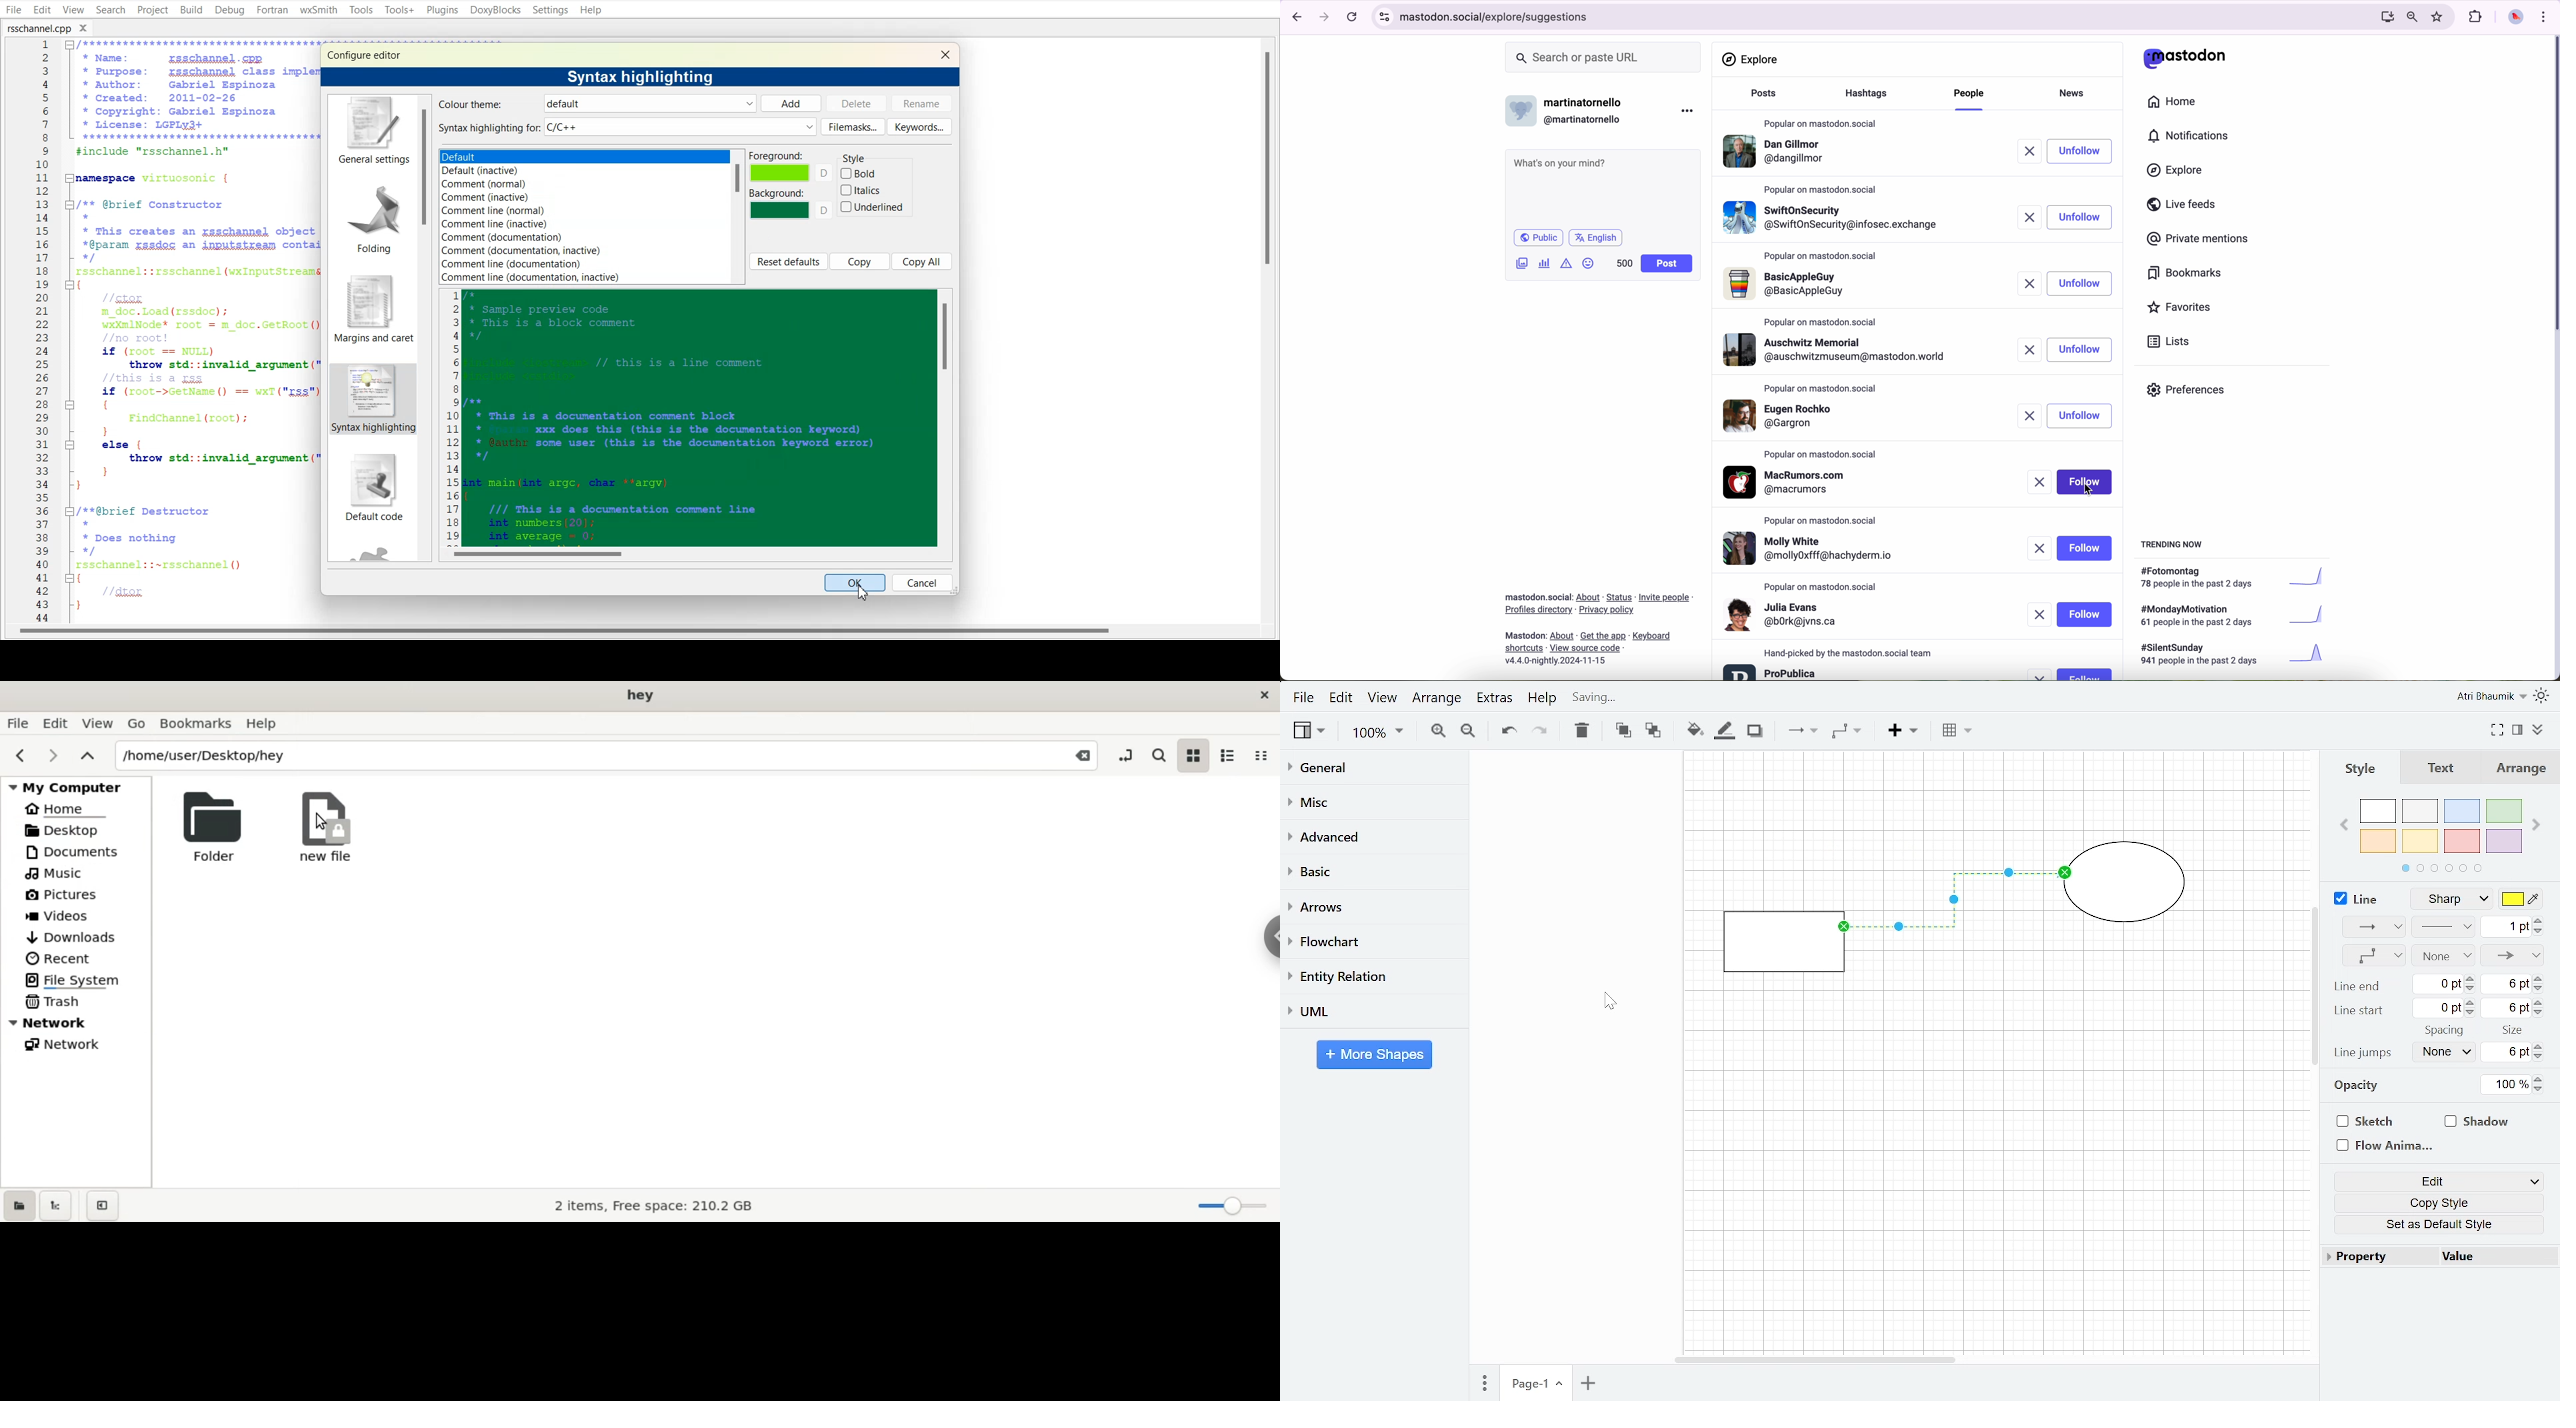 Image resolution: width=2576 pixels, height=1428 pixels. I want to click on UML, so click(1370, 1011).